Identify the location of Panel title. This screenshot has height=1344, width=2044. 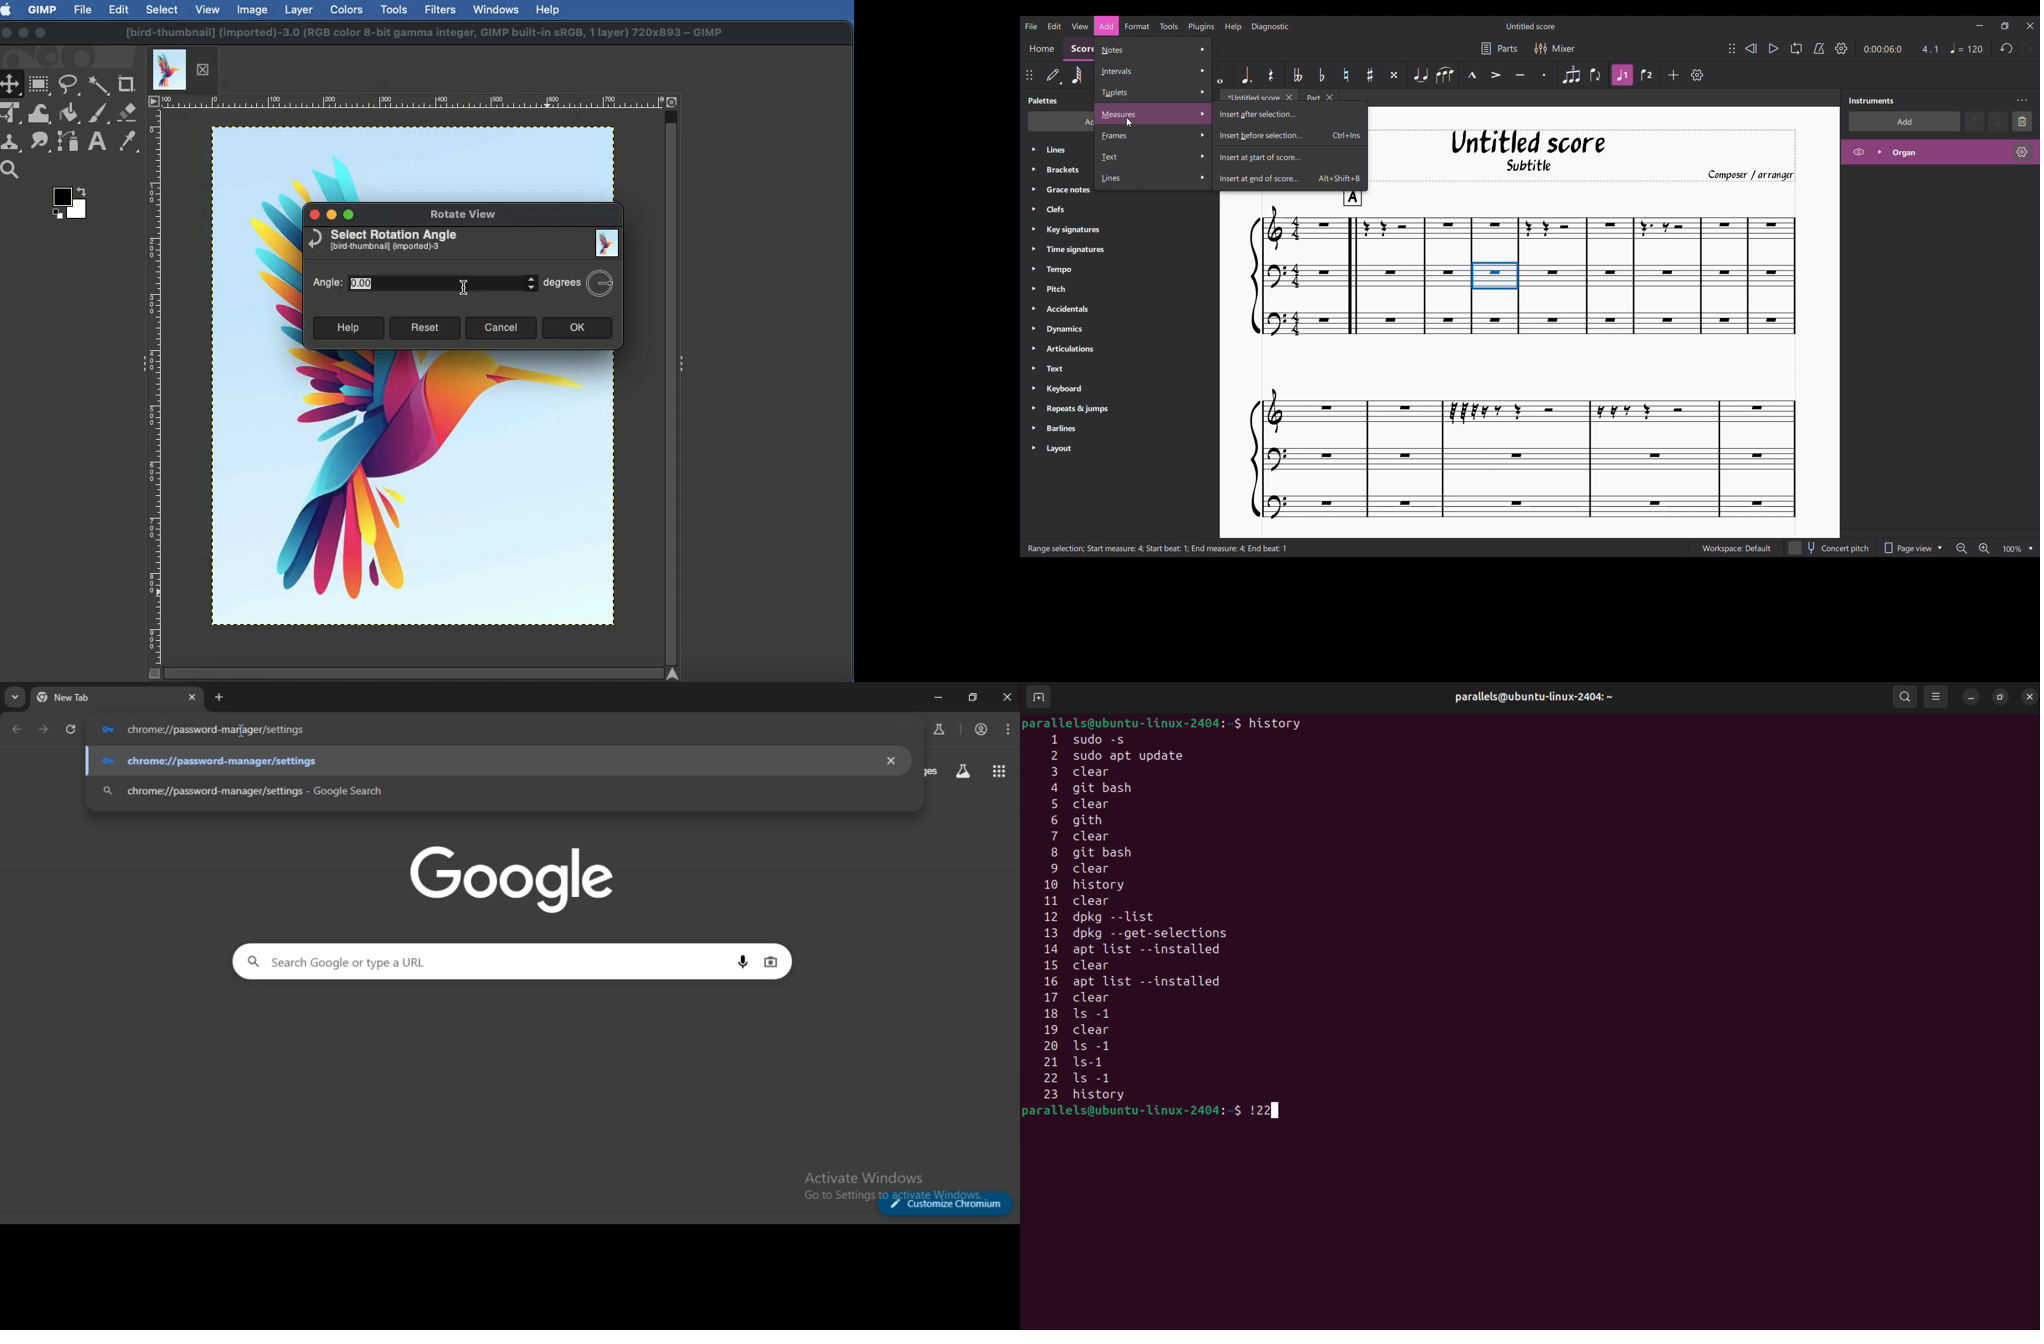
(1871, 100).